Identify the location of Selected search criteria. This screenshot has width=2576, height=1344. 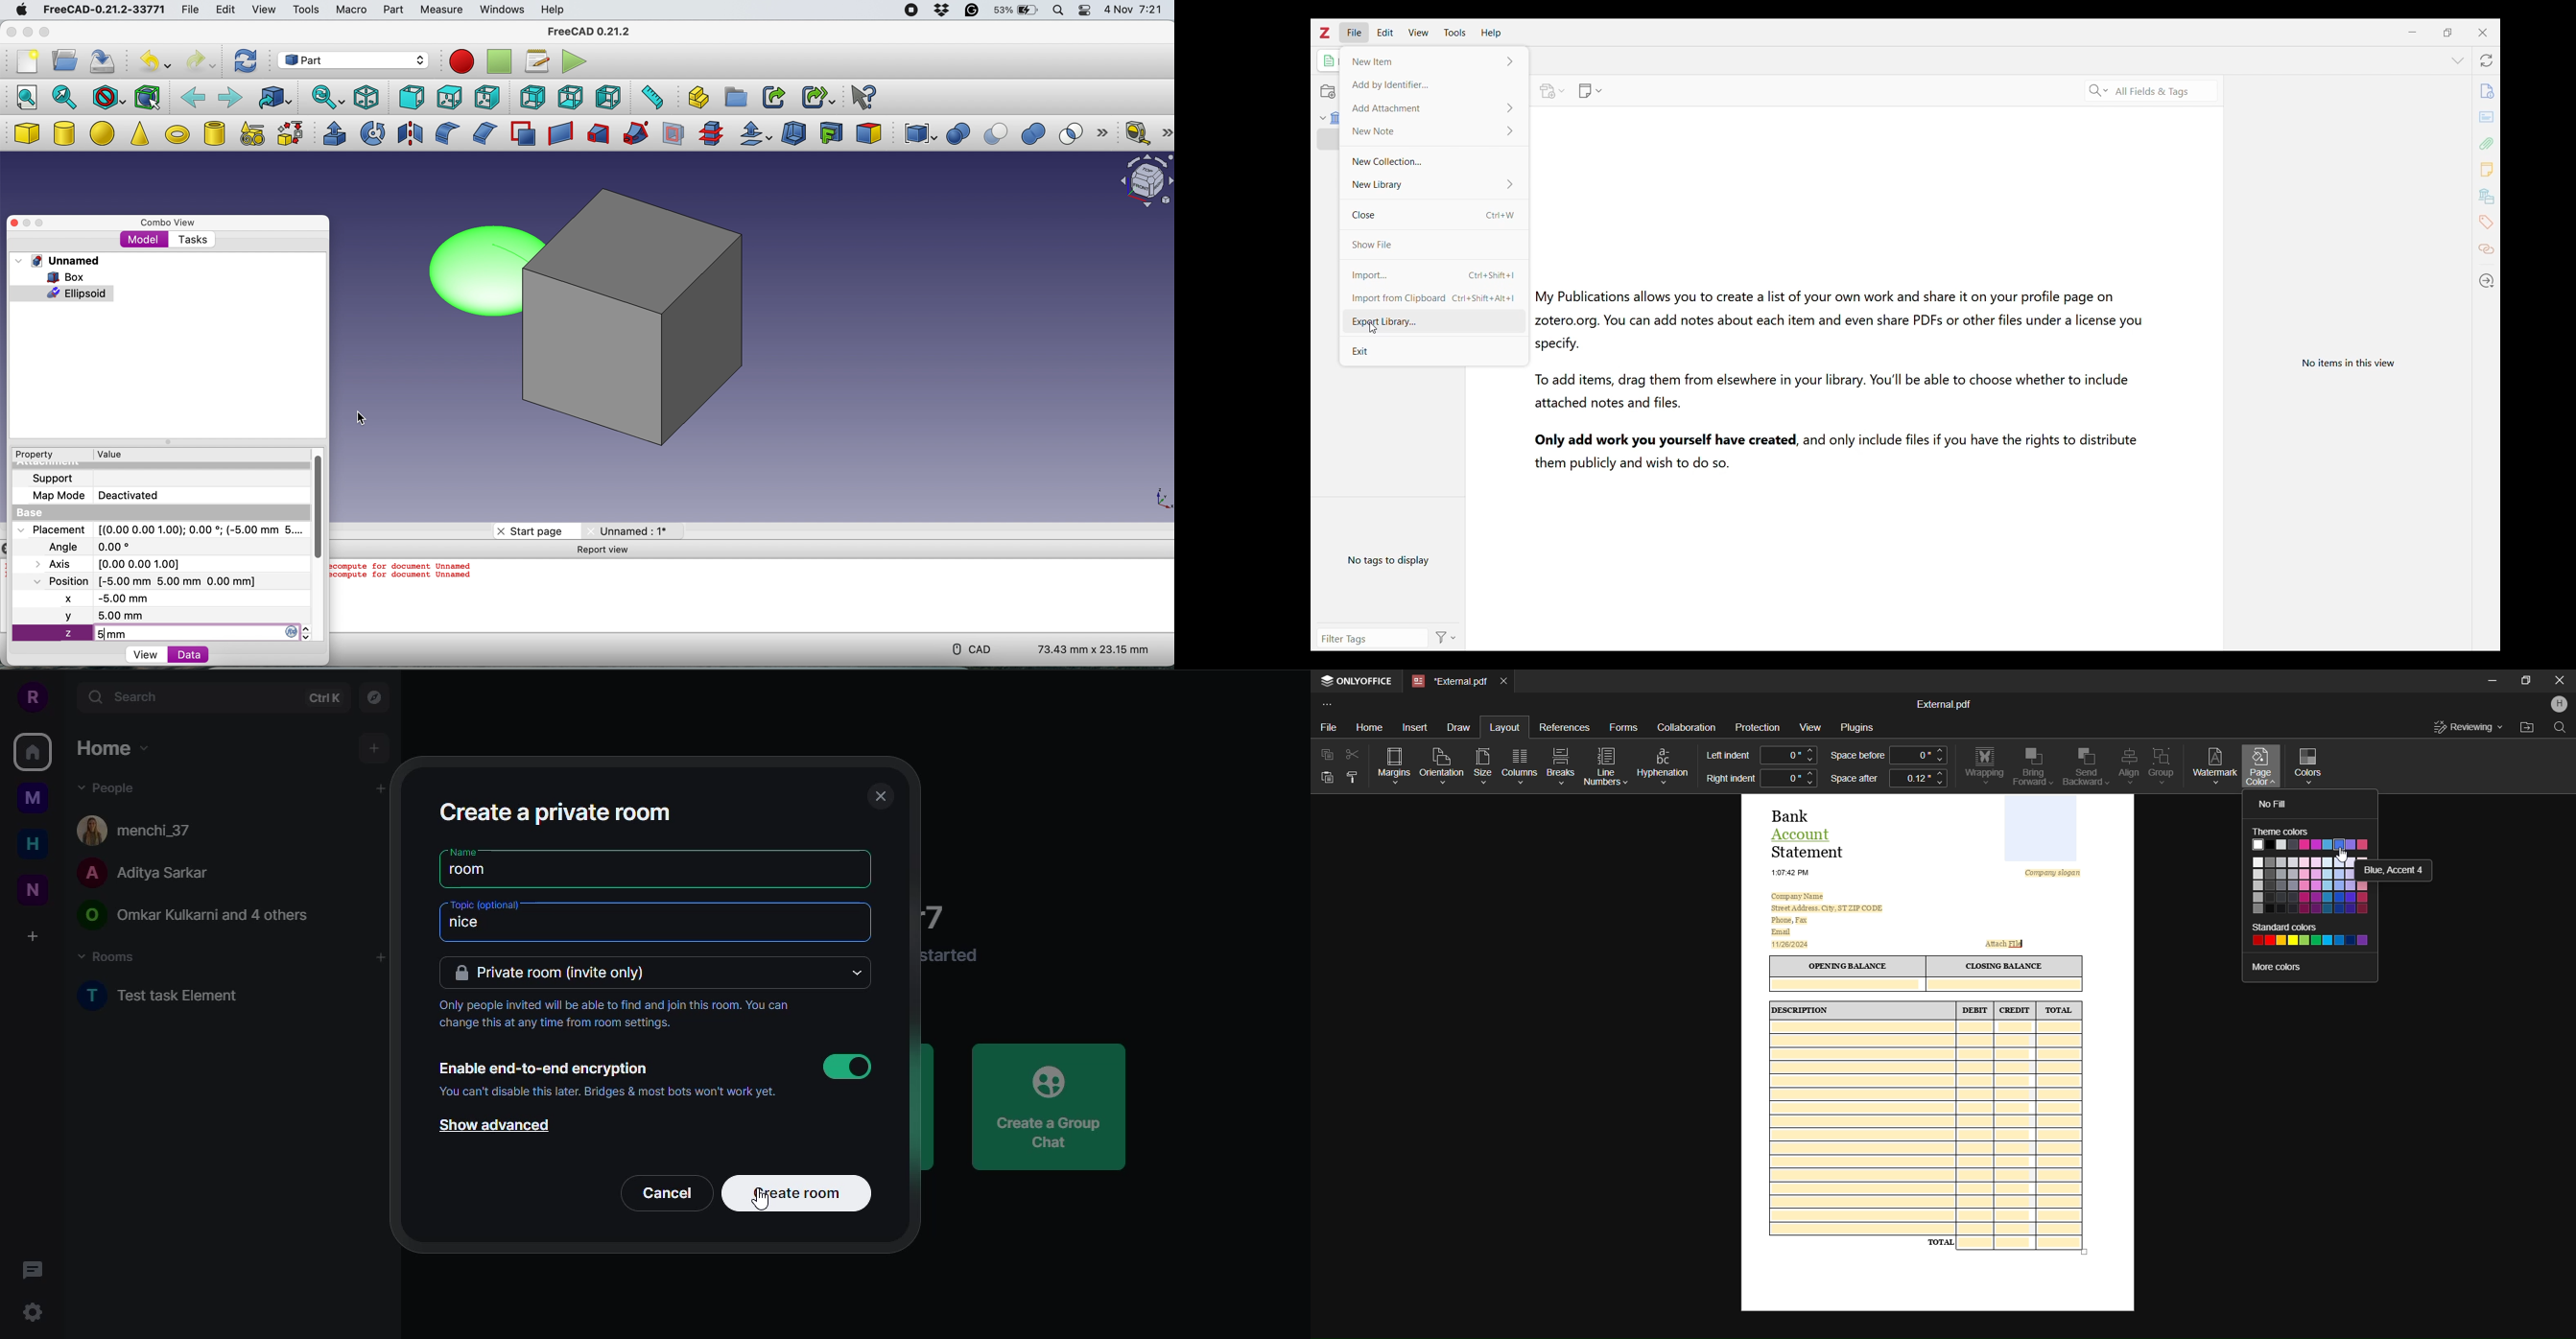
(2153, 92).